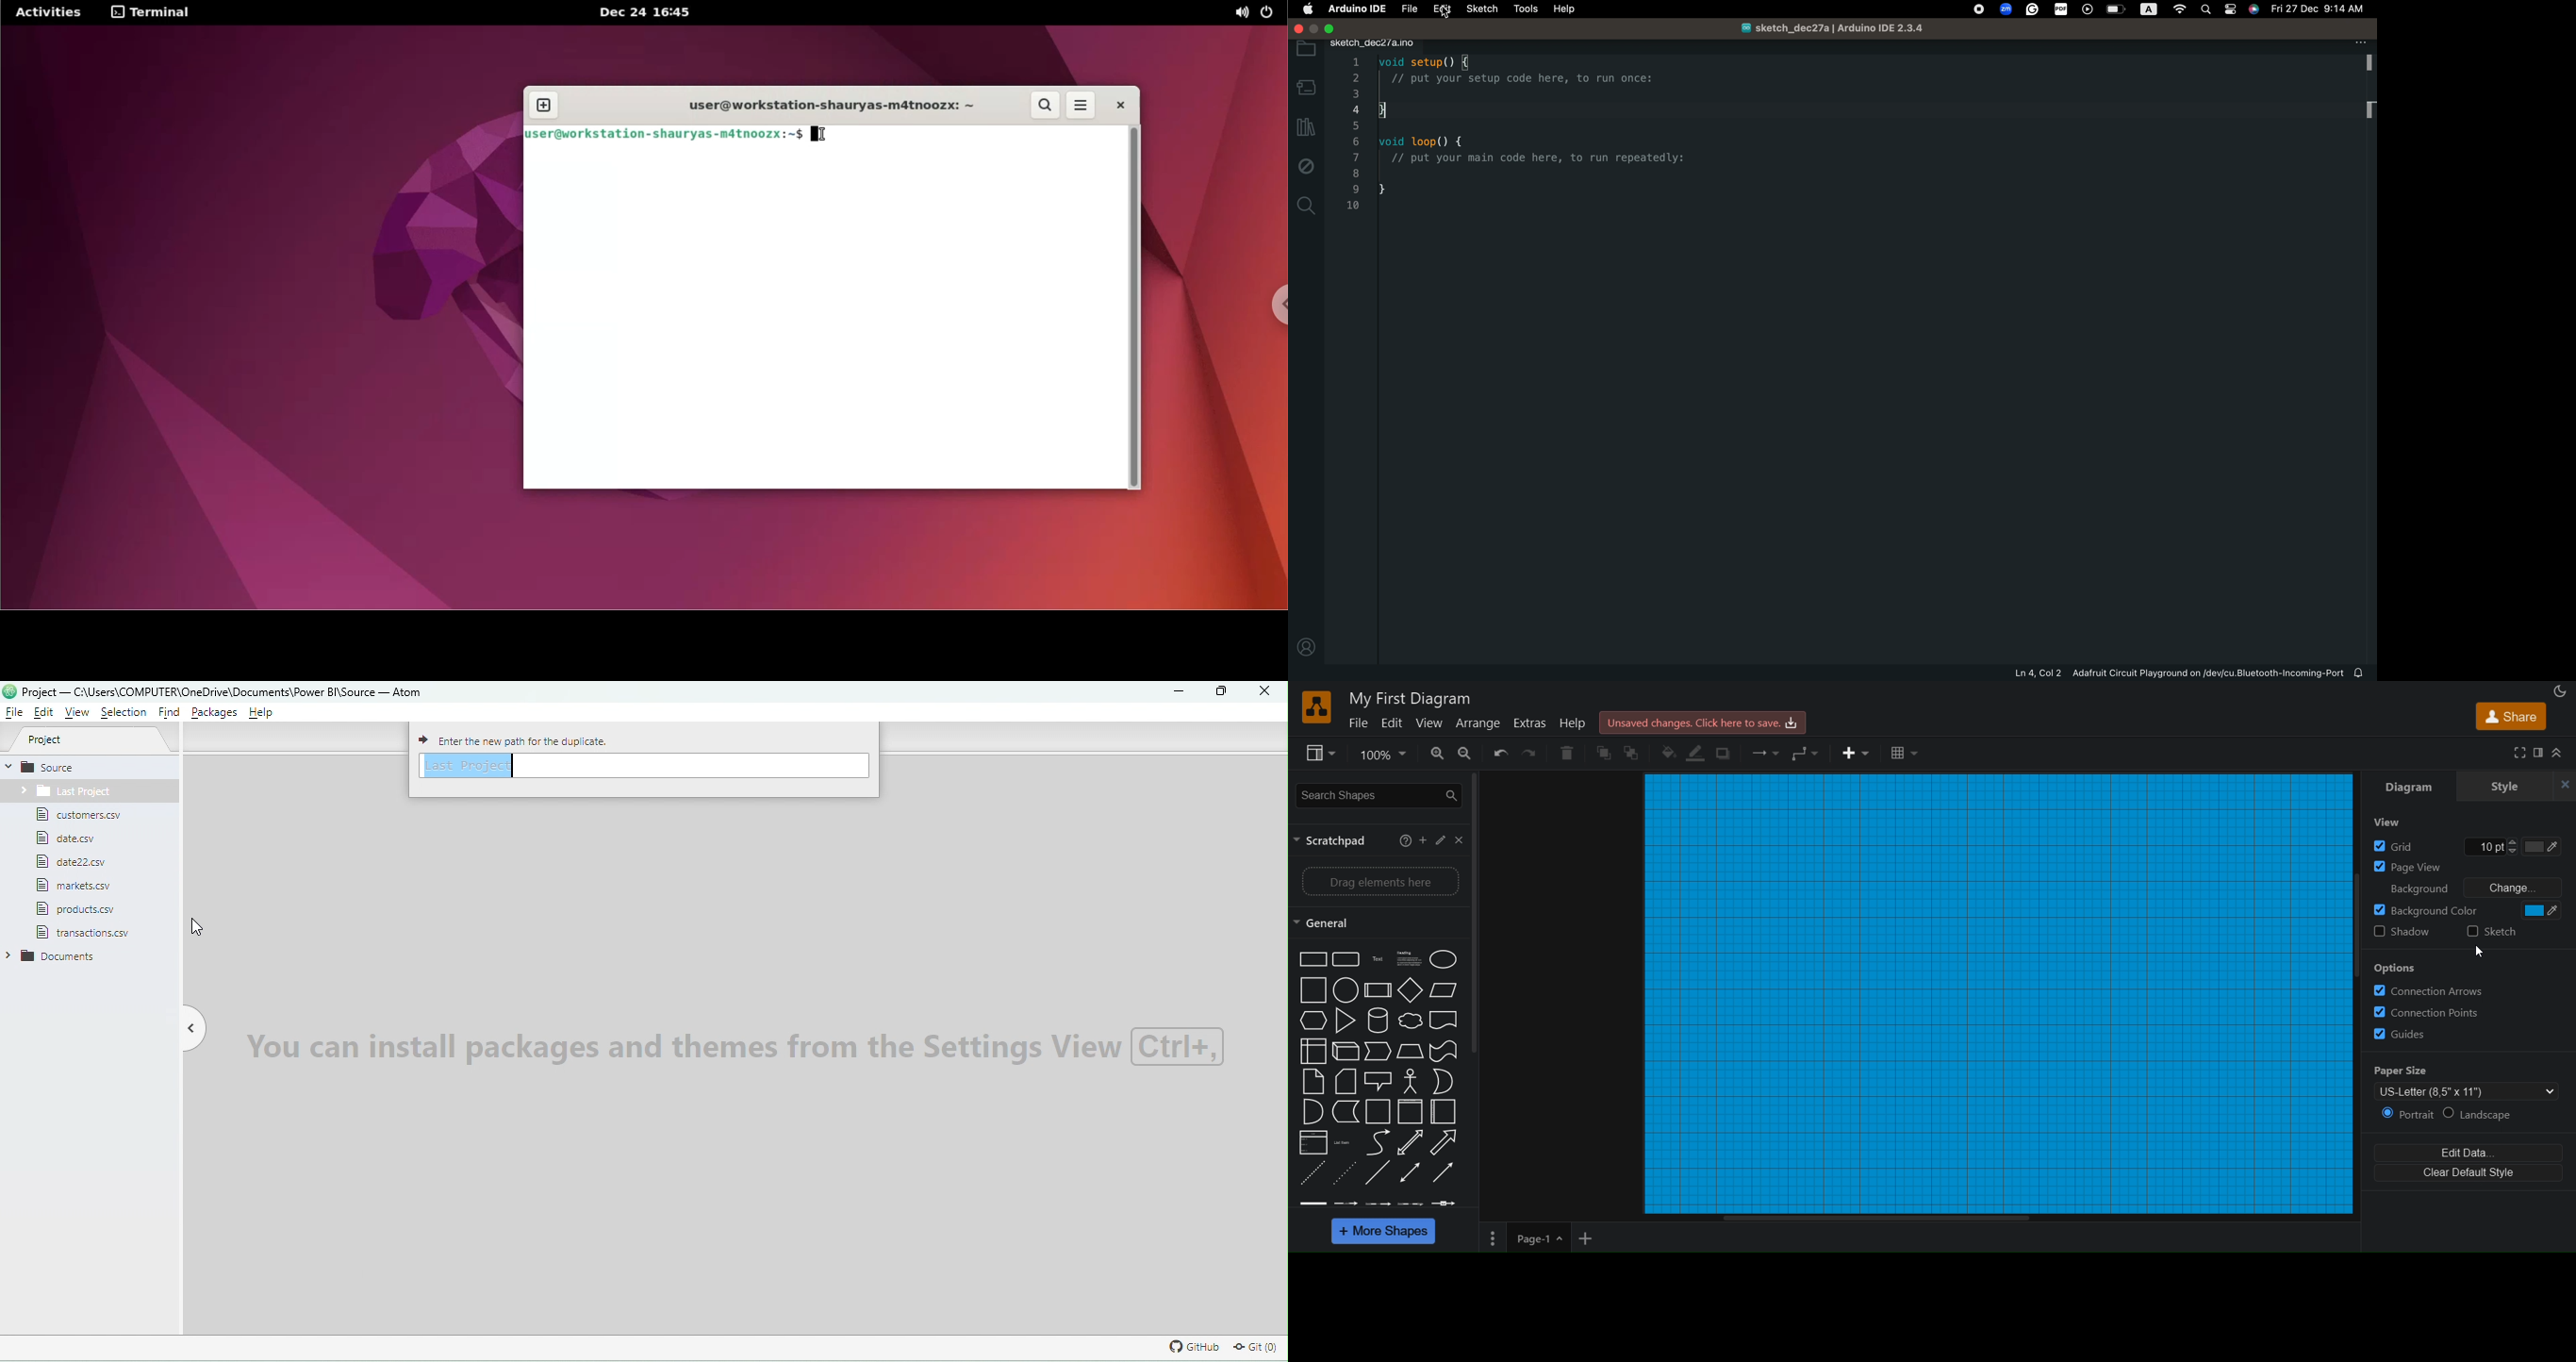 Image resolution: width=2576 pixels, height=1372 pixels. What do you see at coordinates (1573, 725) in the screenshot?
I see `` at bounding box center [1573, 725].